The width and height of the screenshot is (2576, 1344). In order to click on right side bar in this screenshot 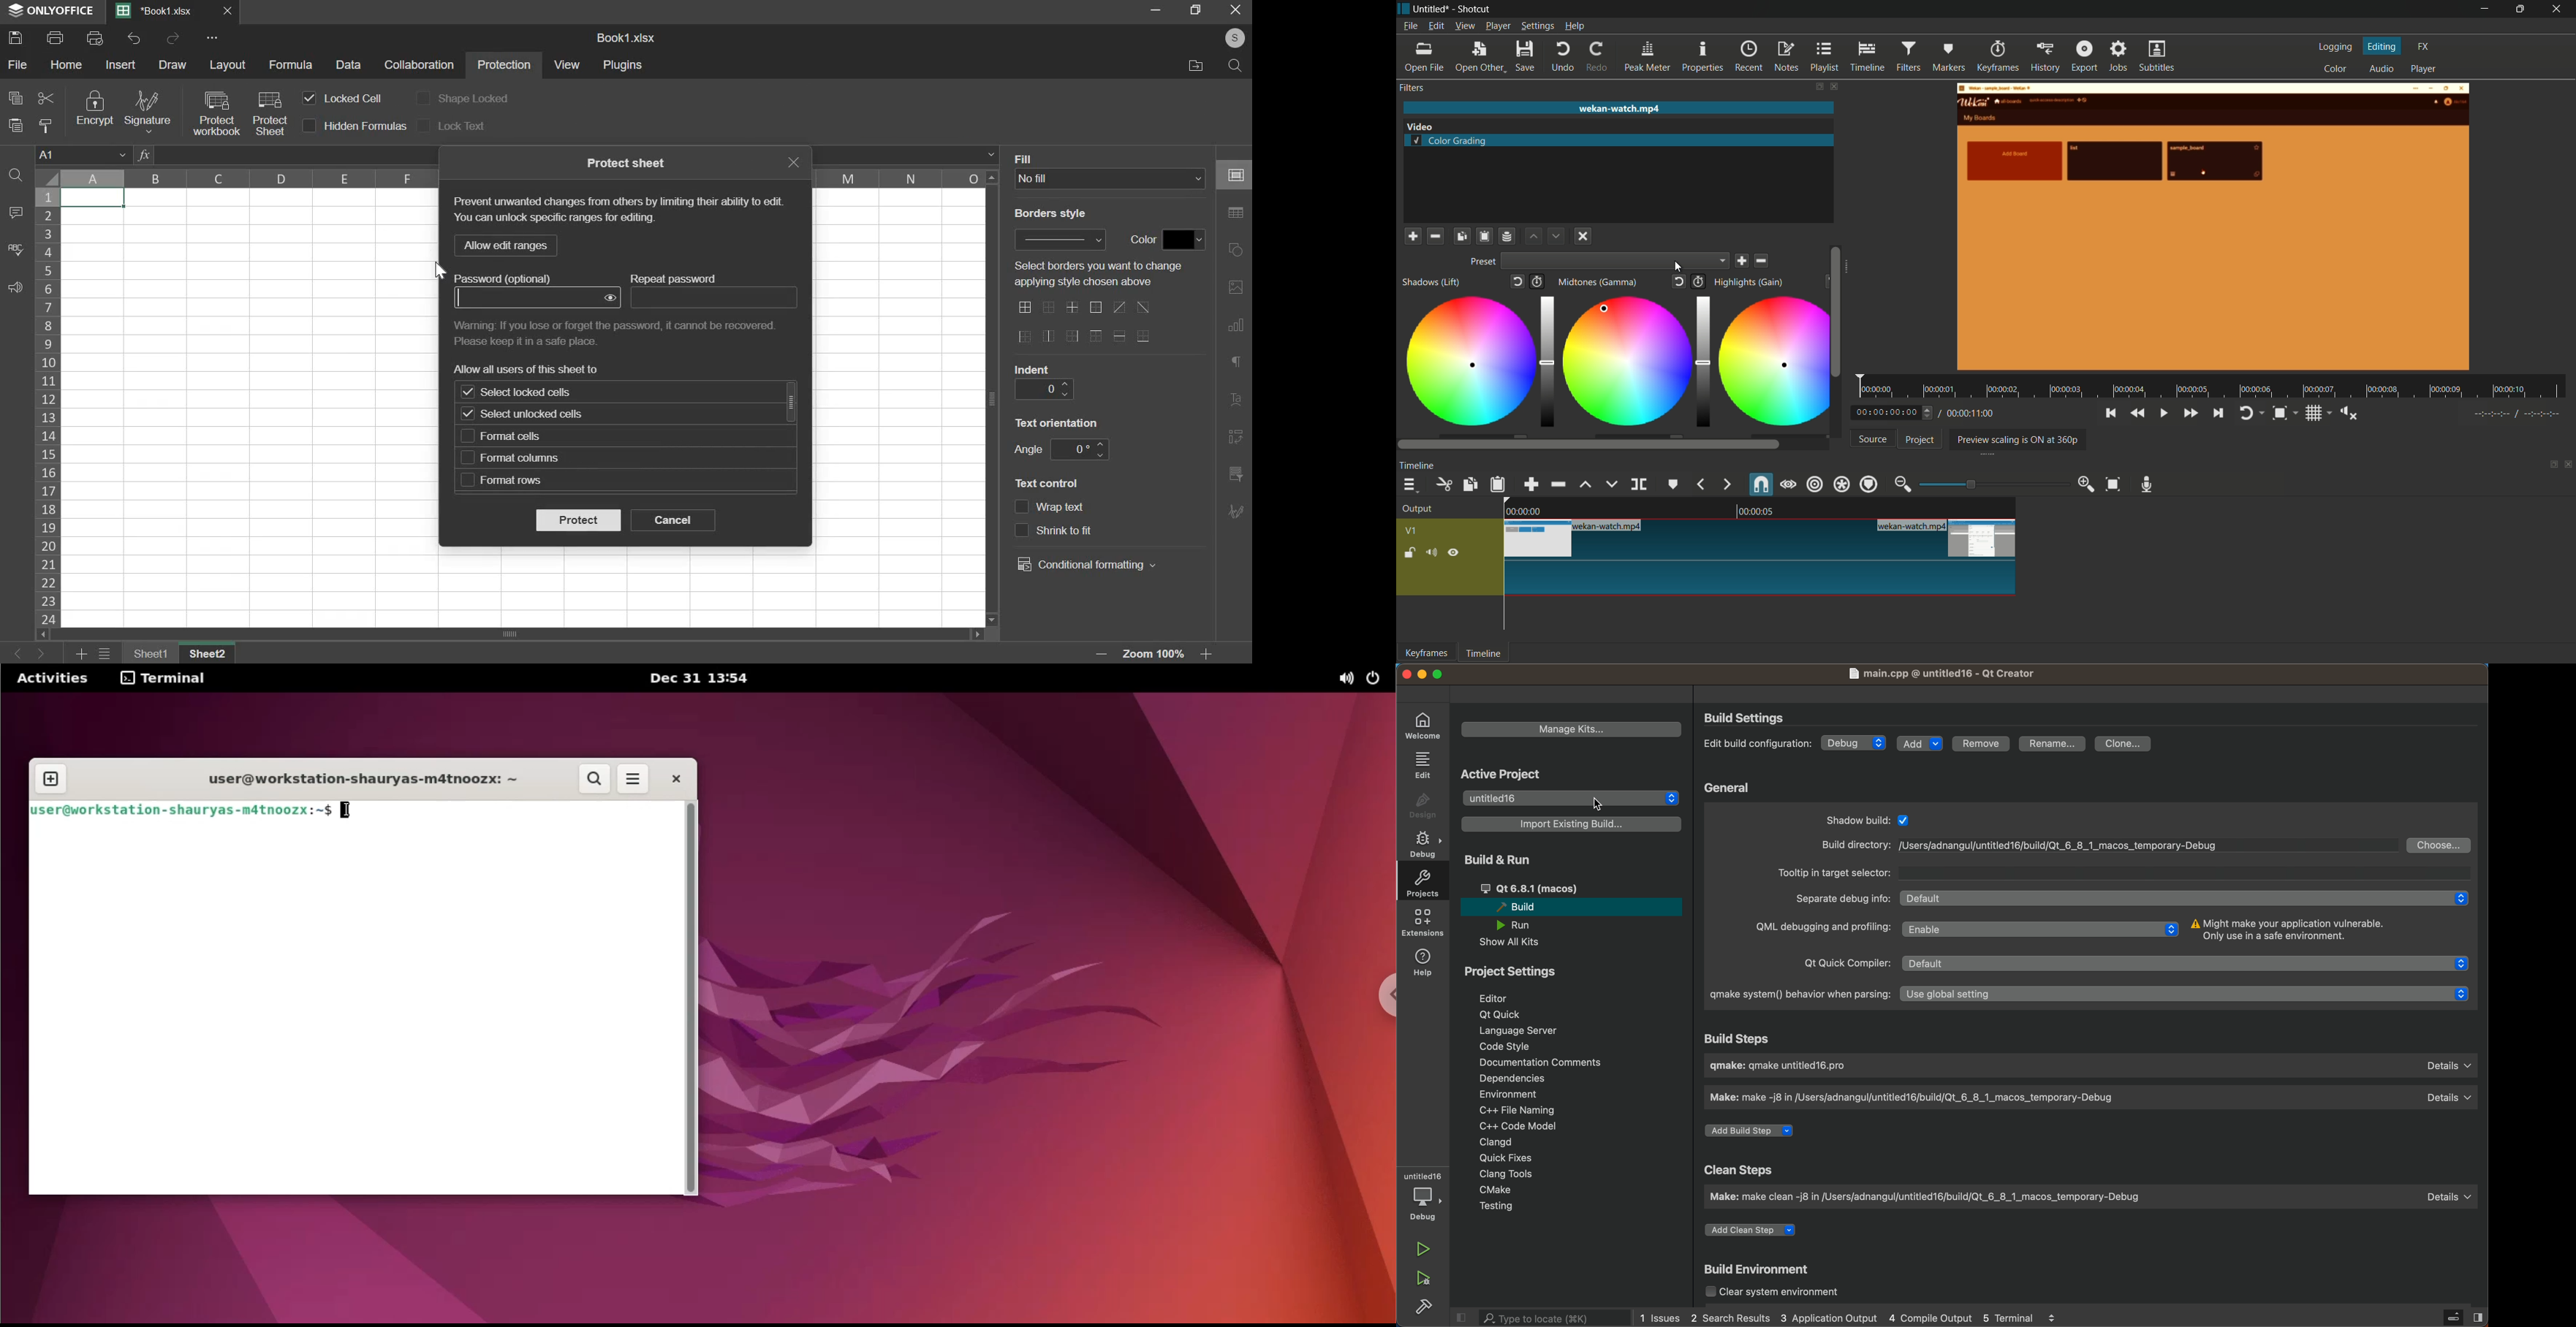, I will do `click(1236, 436)`.